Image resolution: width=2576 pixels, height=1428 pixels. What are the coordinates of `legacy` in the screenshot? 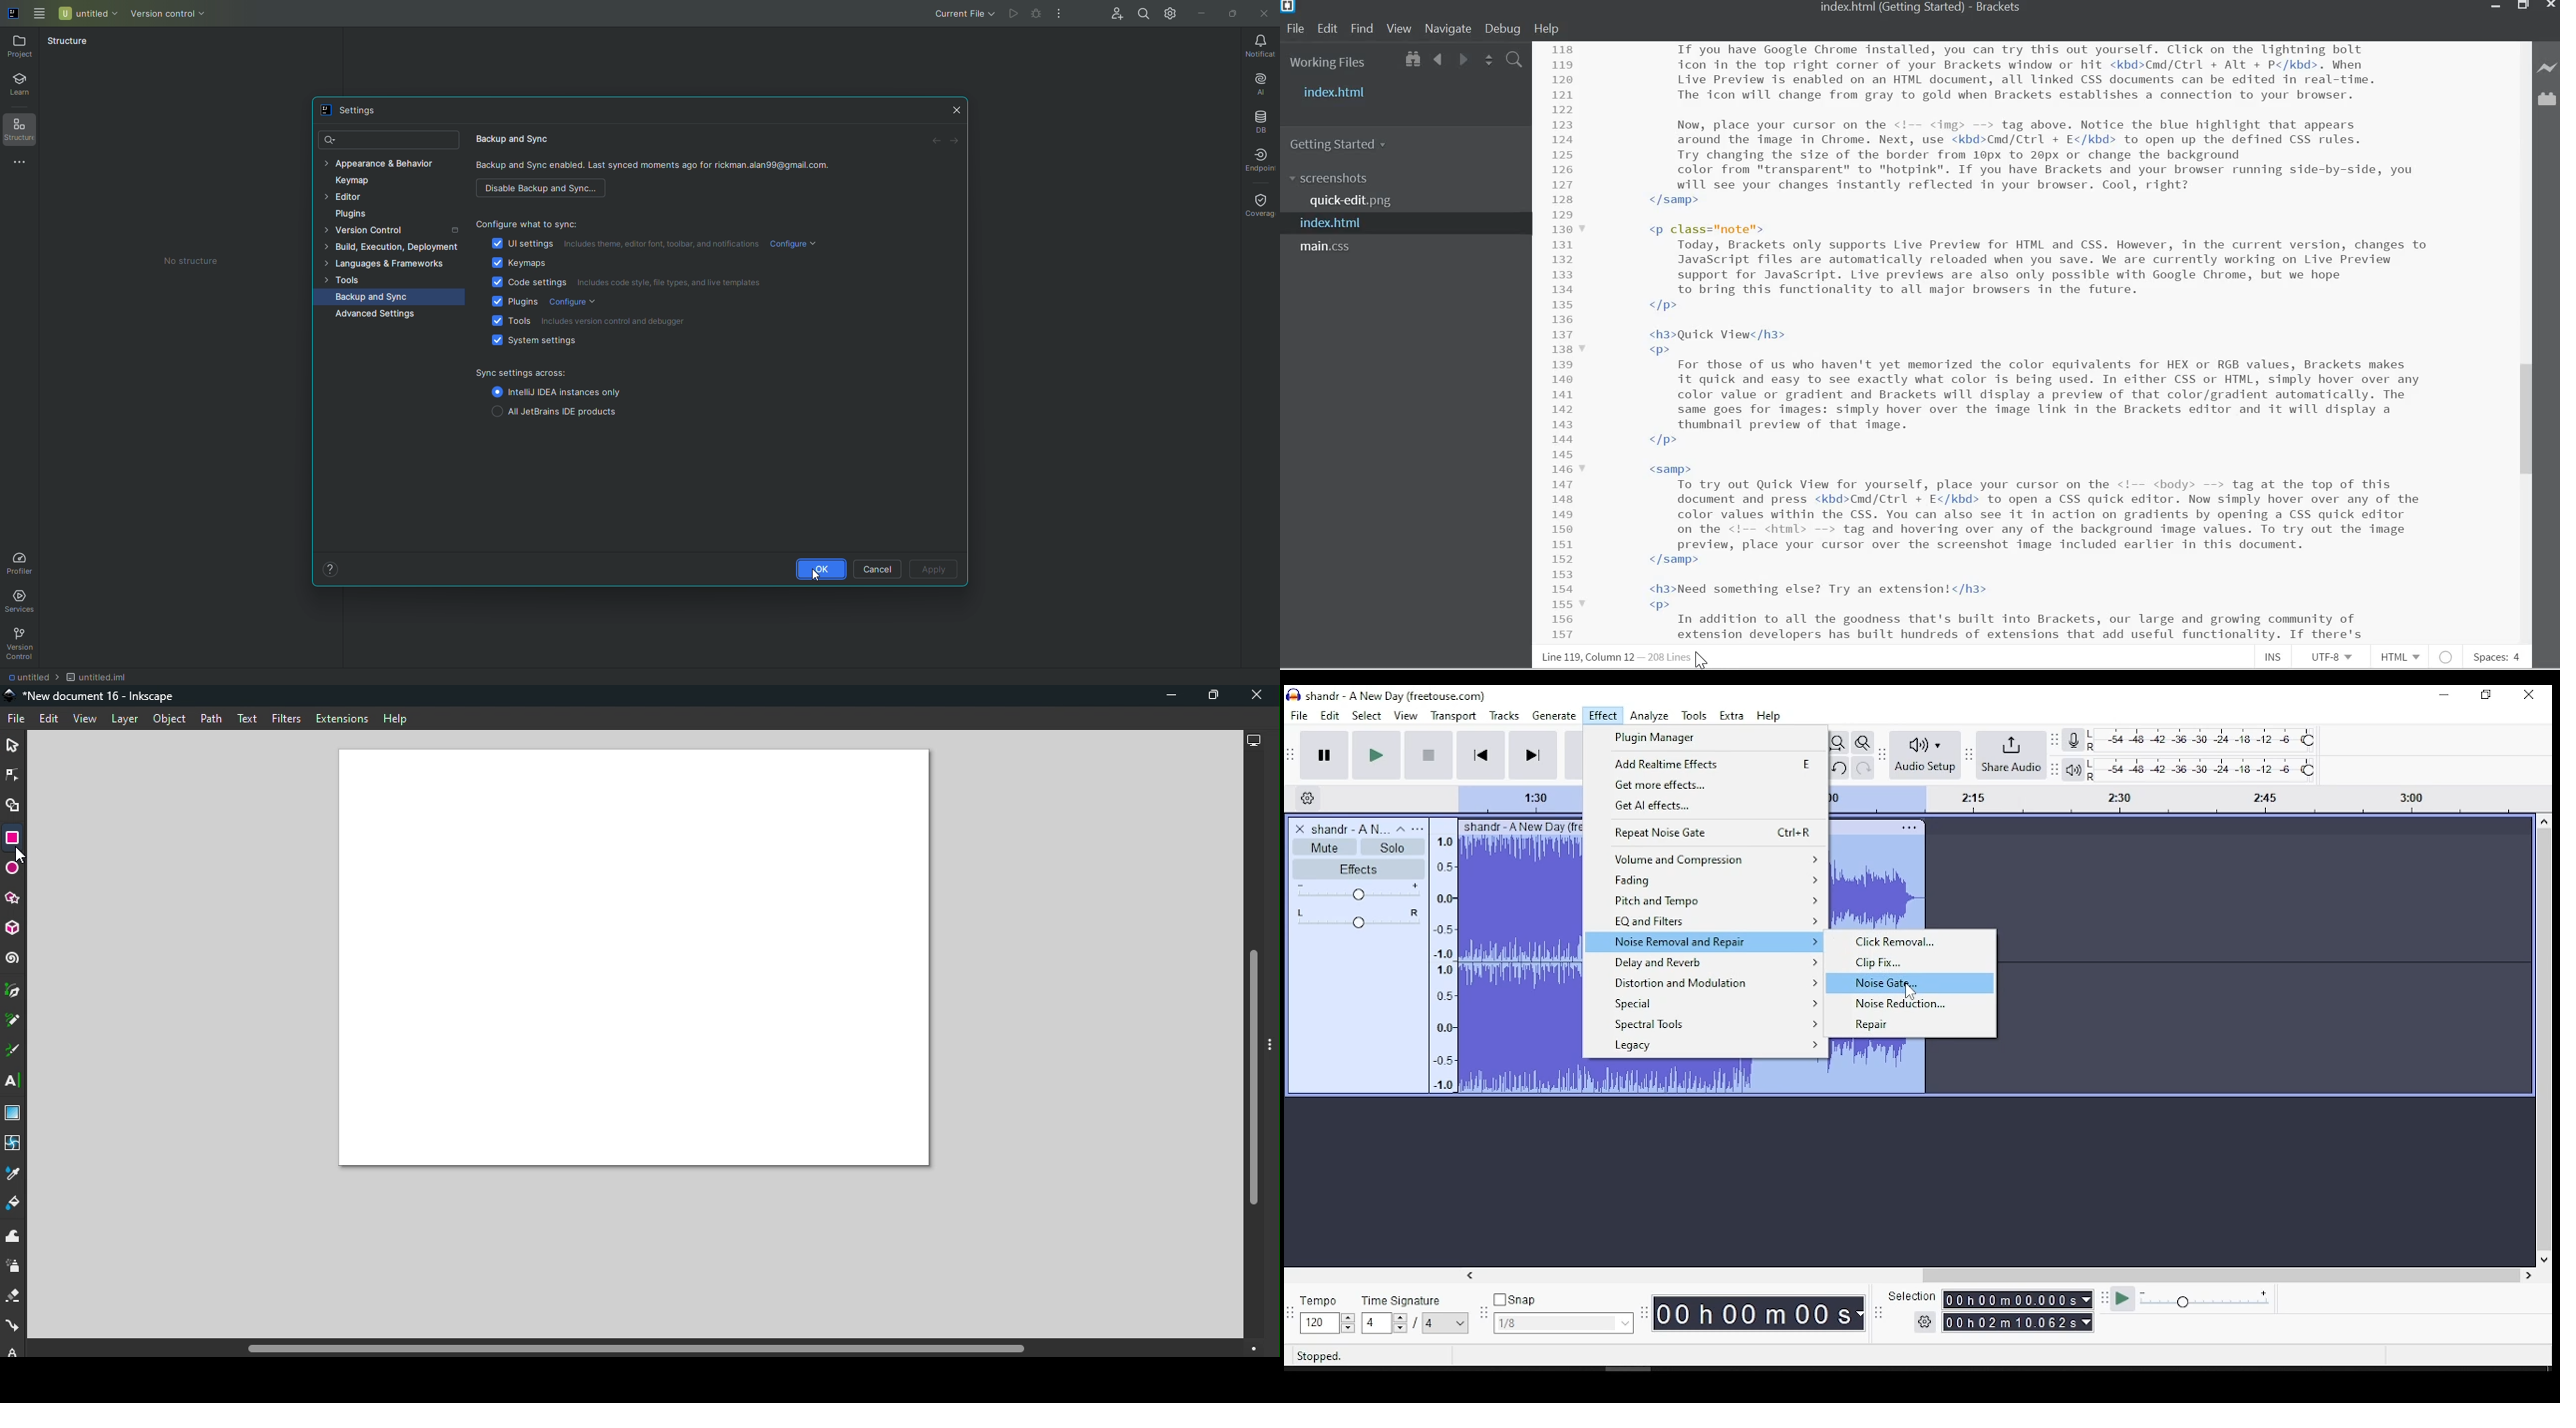 It's located at (1704, 1046).